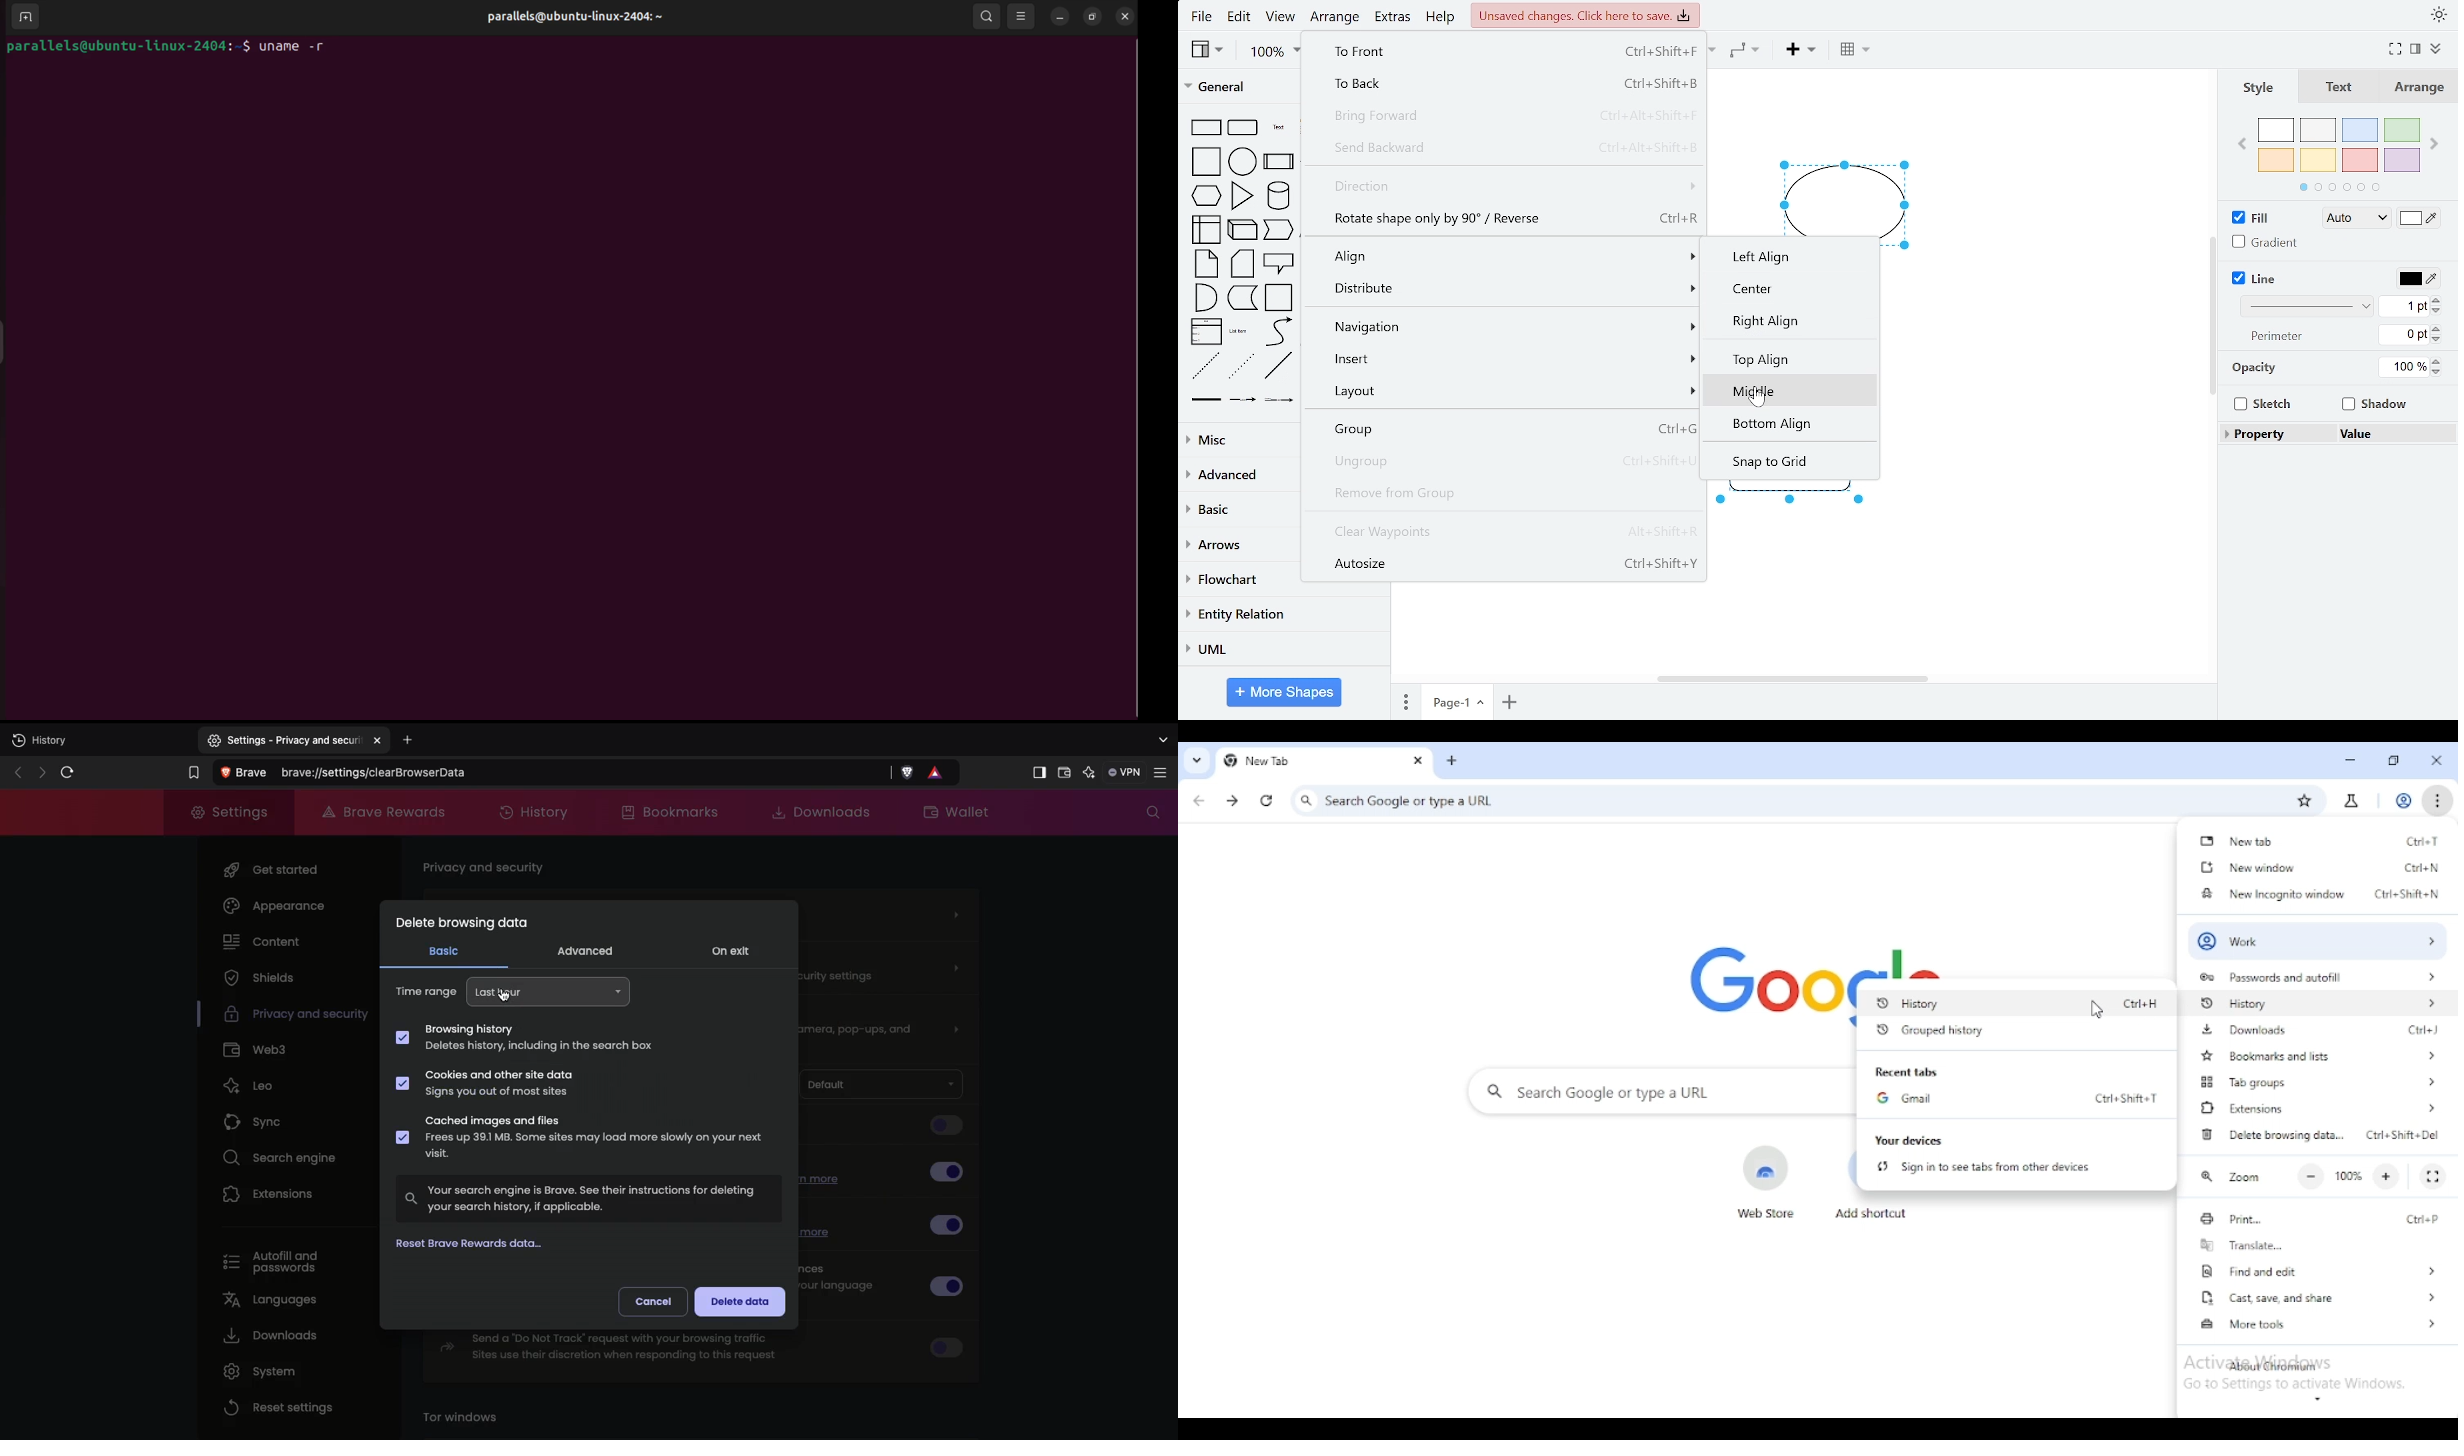 Image resolution: width=2464 pixels, height=1456 pixels. Describe the element at coordinates (1279, 263) in the screenshot. I see `callout` at that location.